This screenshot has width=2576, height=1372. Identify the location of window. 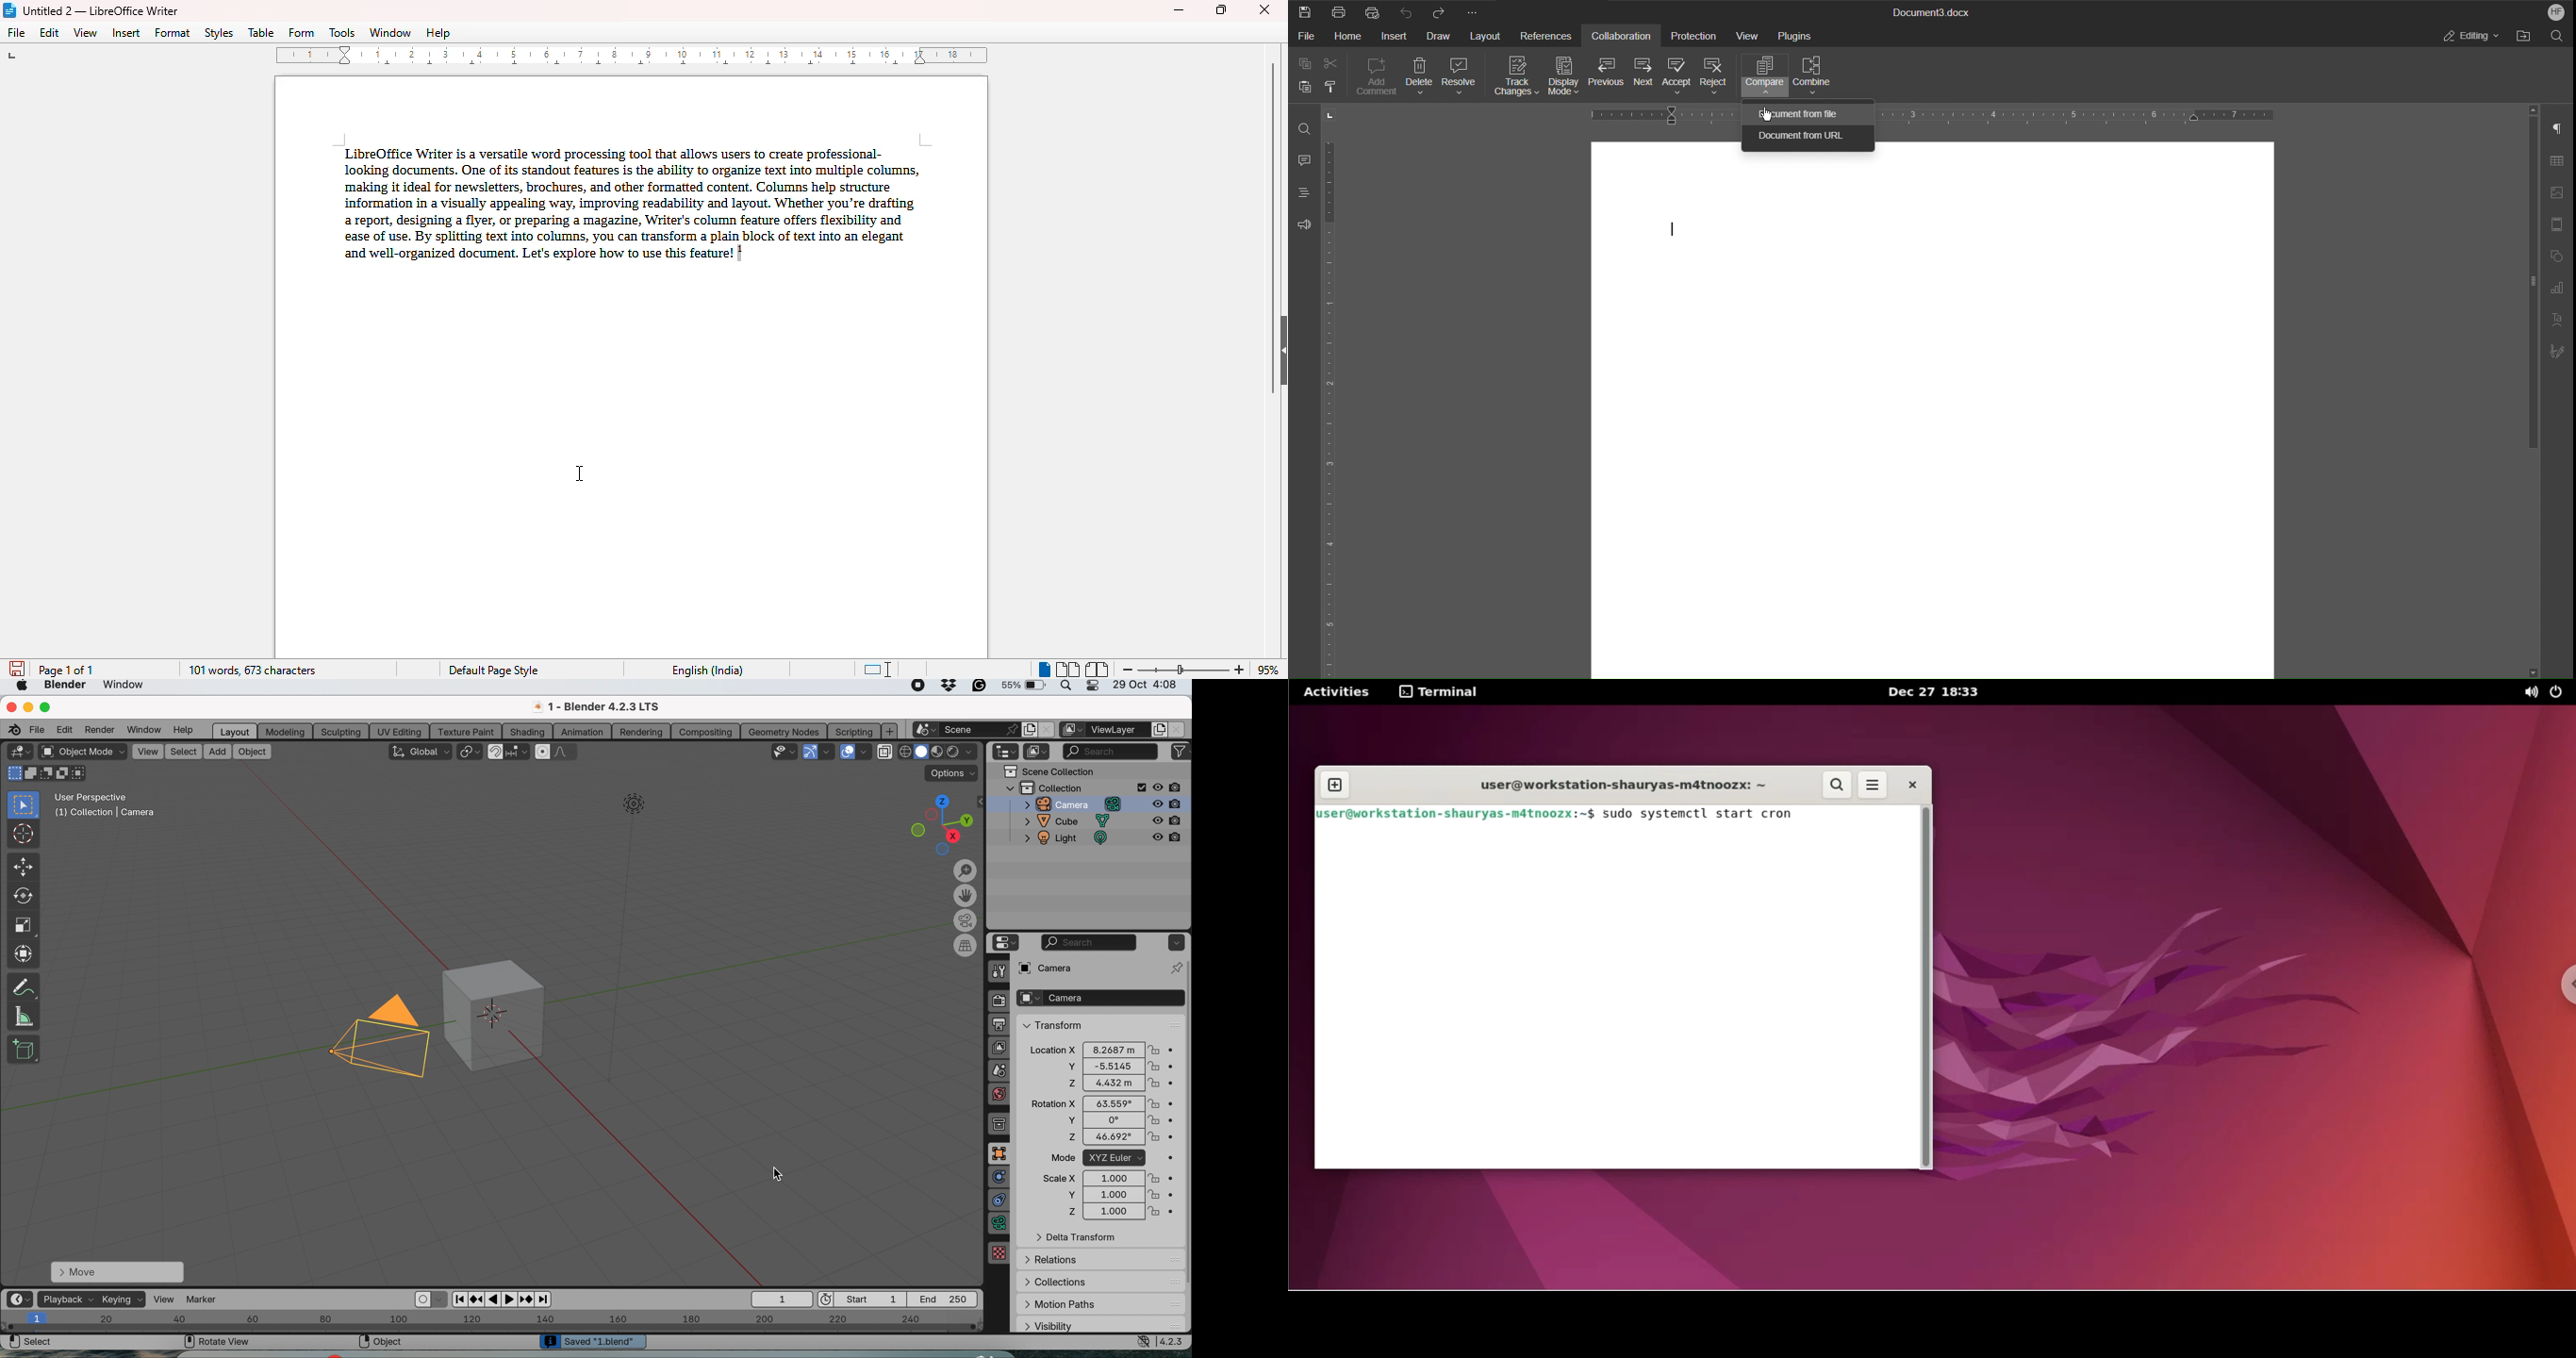
(390, 32).